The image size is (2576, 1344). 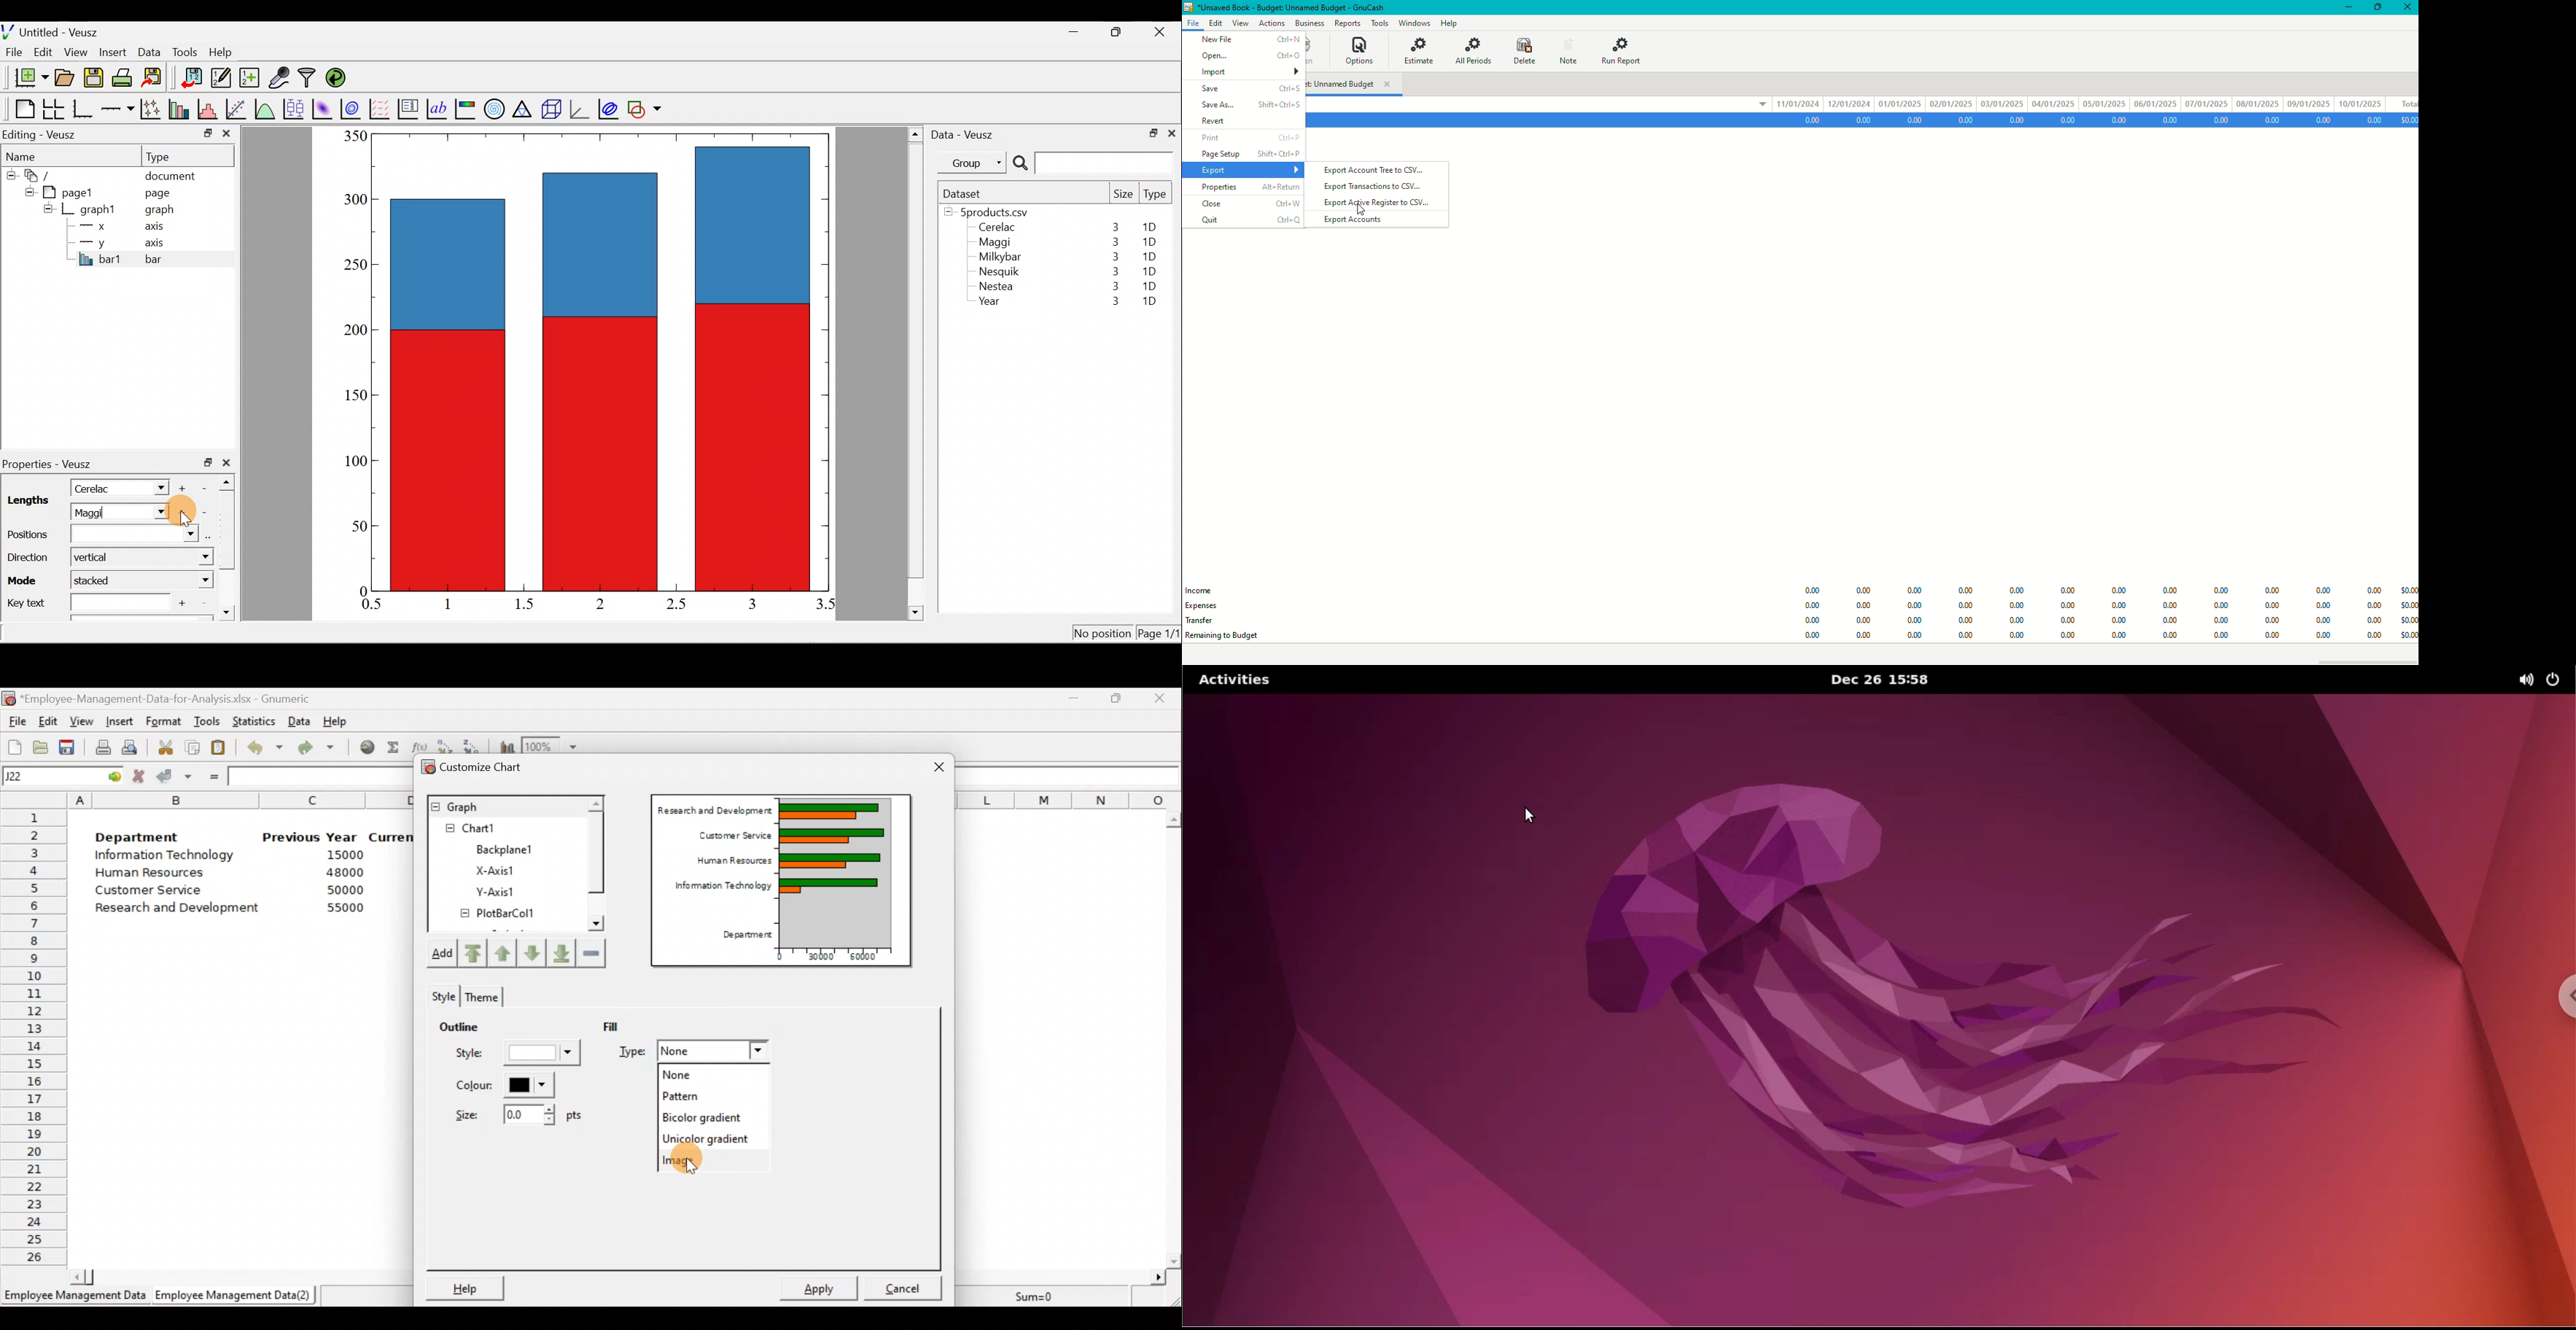 I want to click on Move upward, so click(x=477, y=953).